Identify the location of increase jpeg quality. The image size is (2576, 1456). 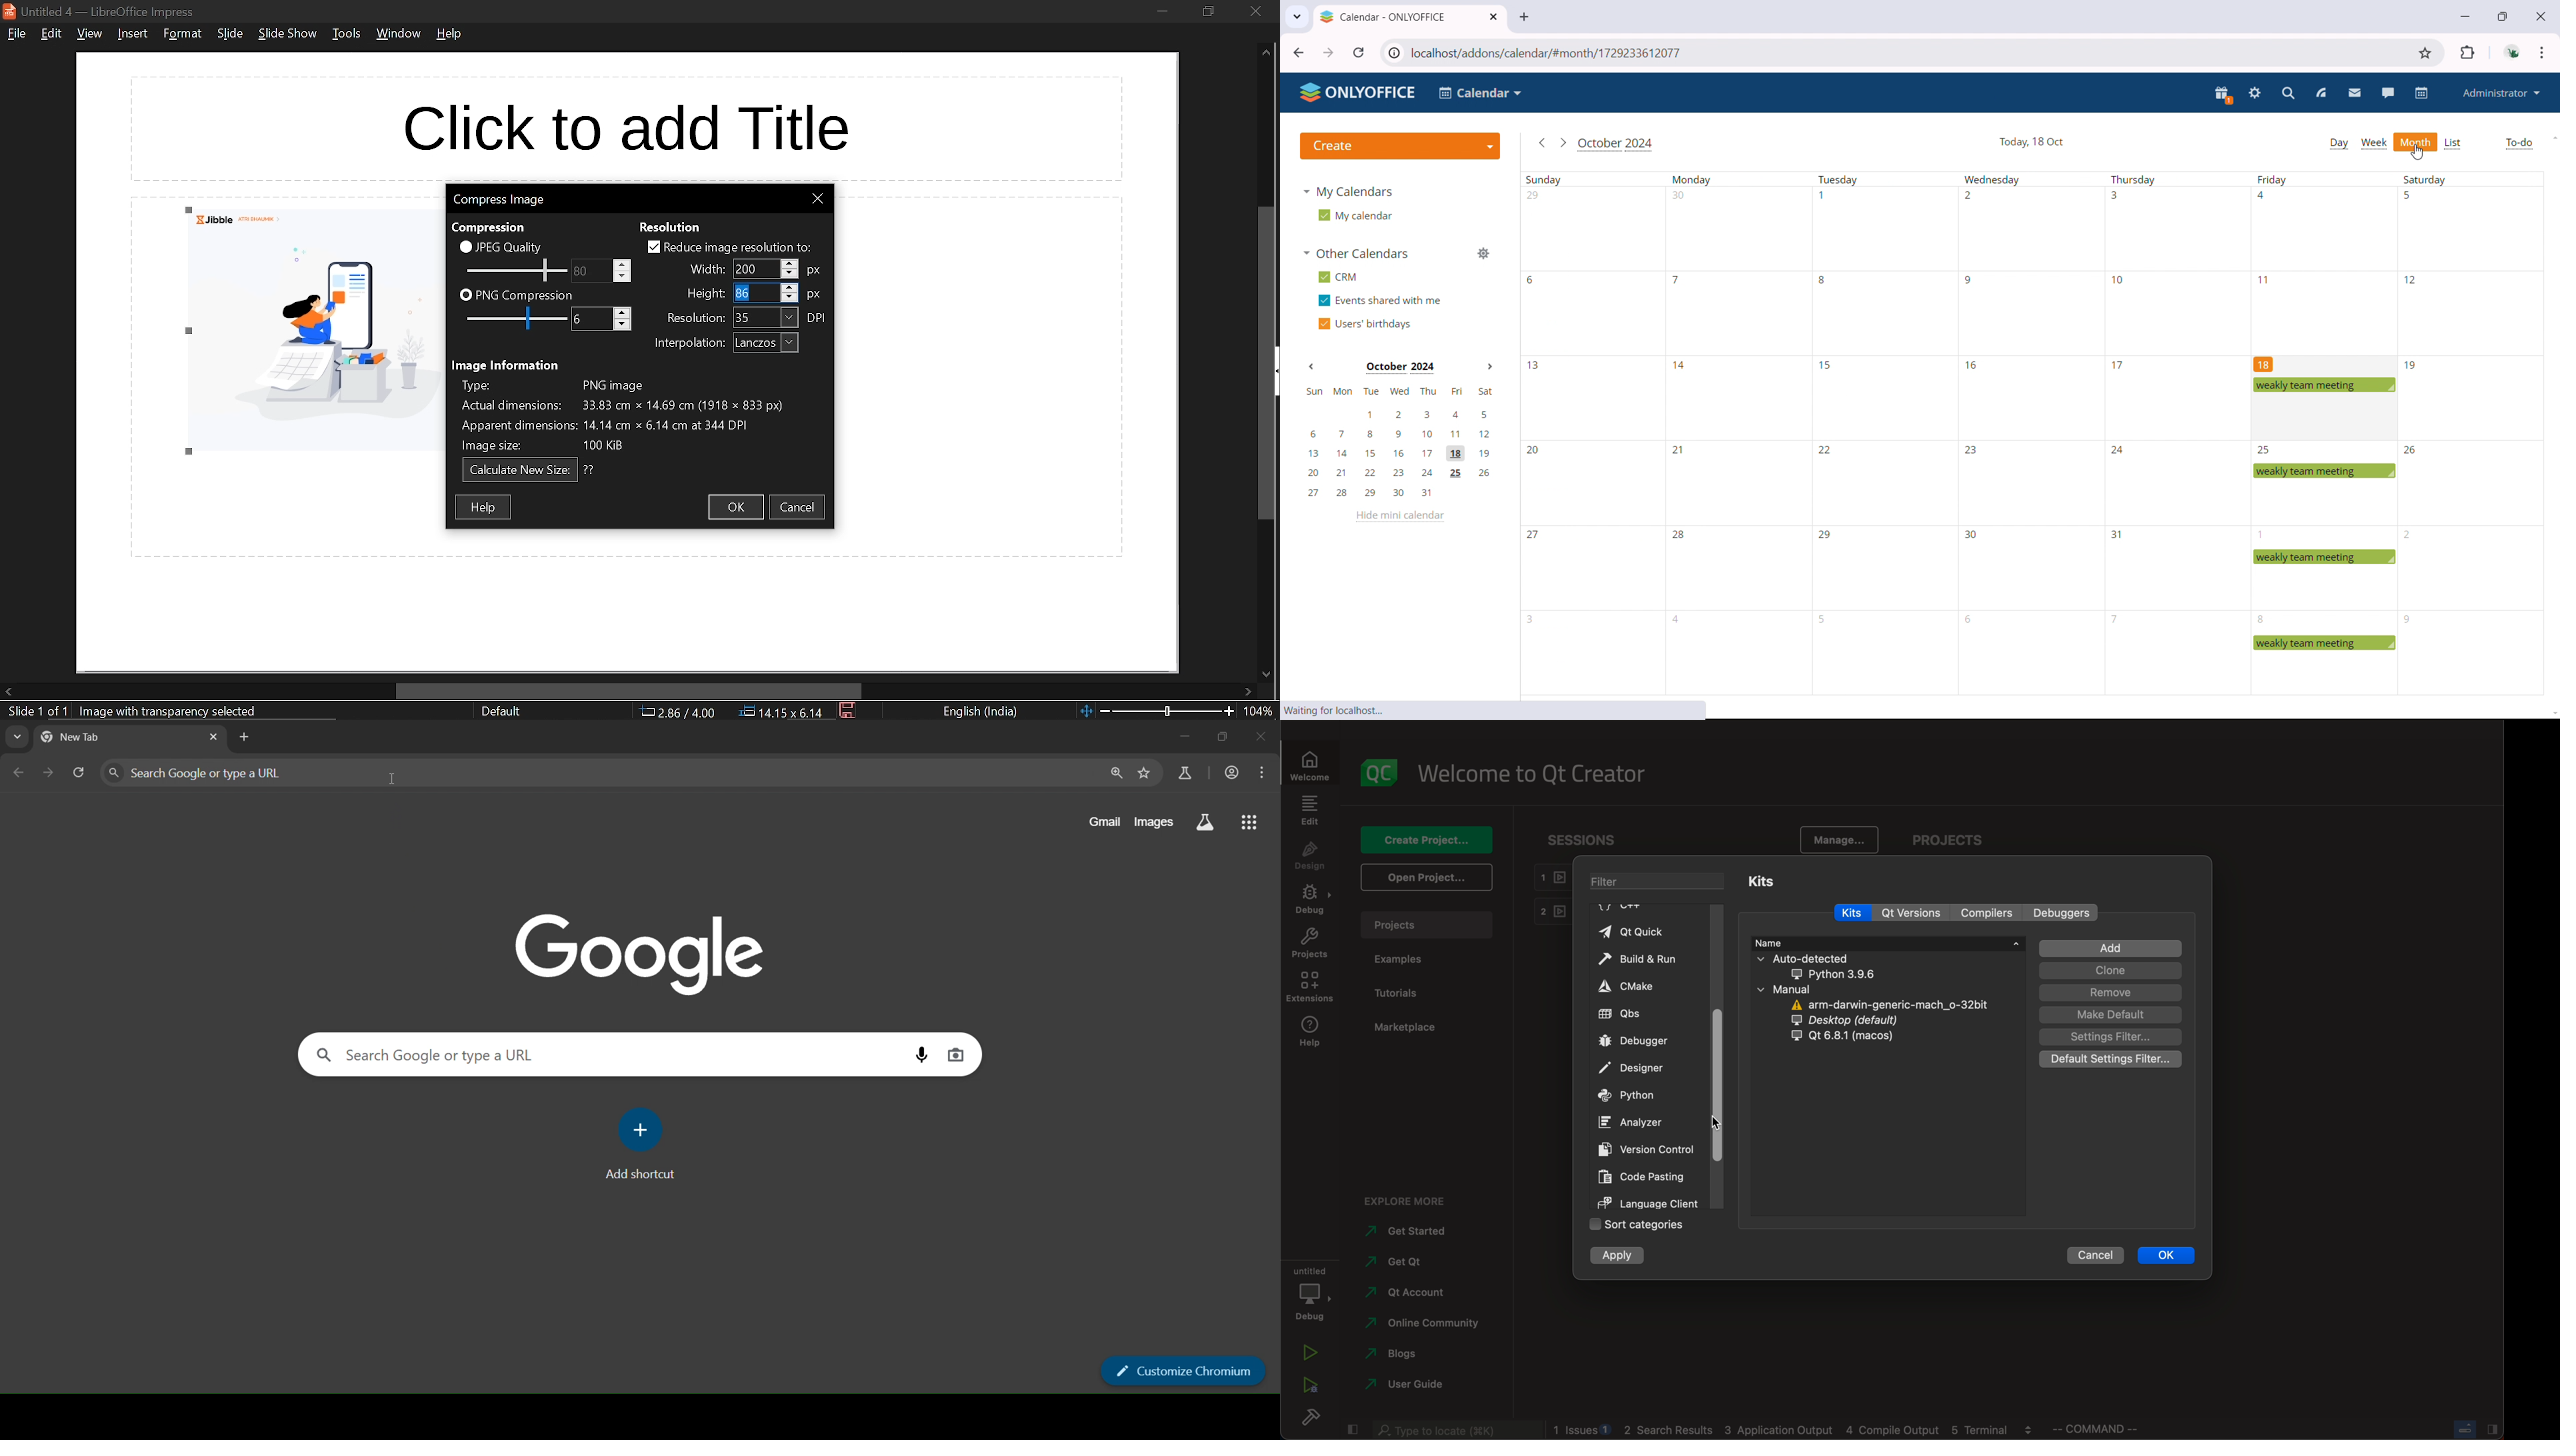
(622, 264).